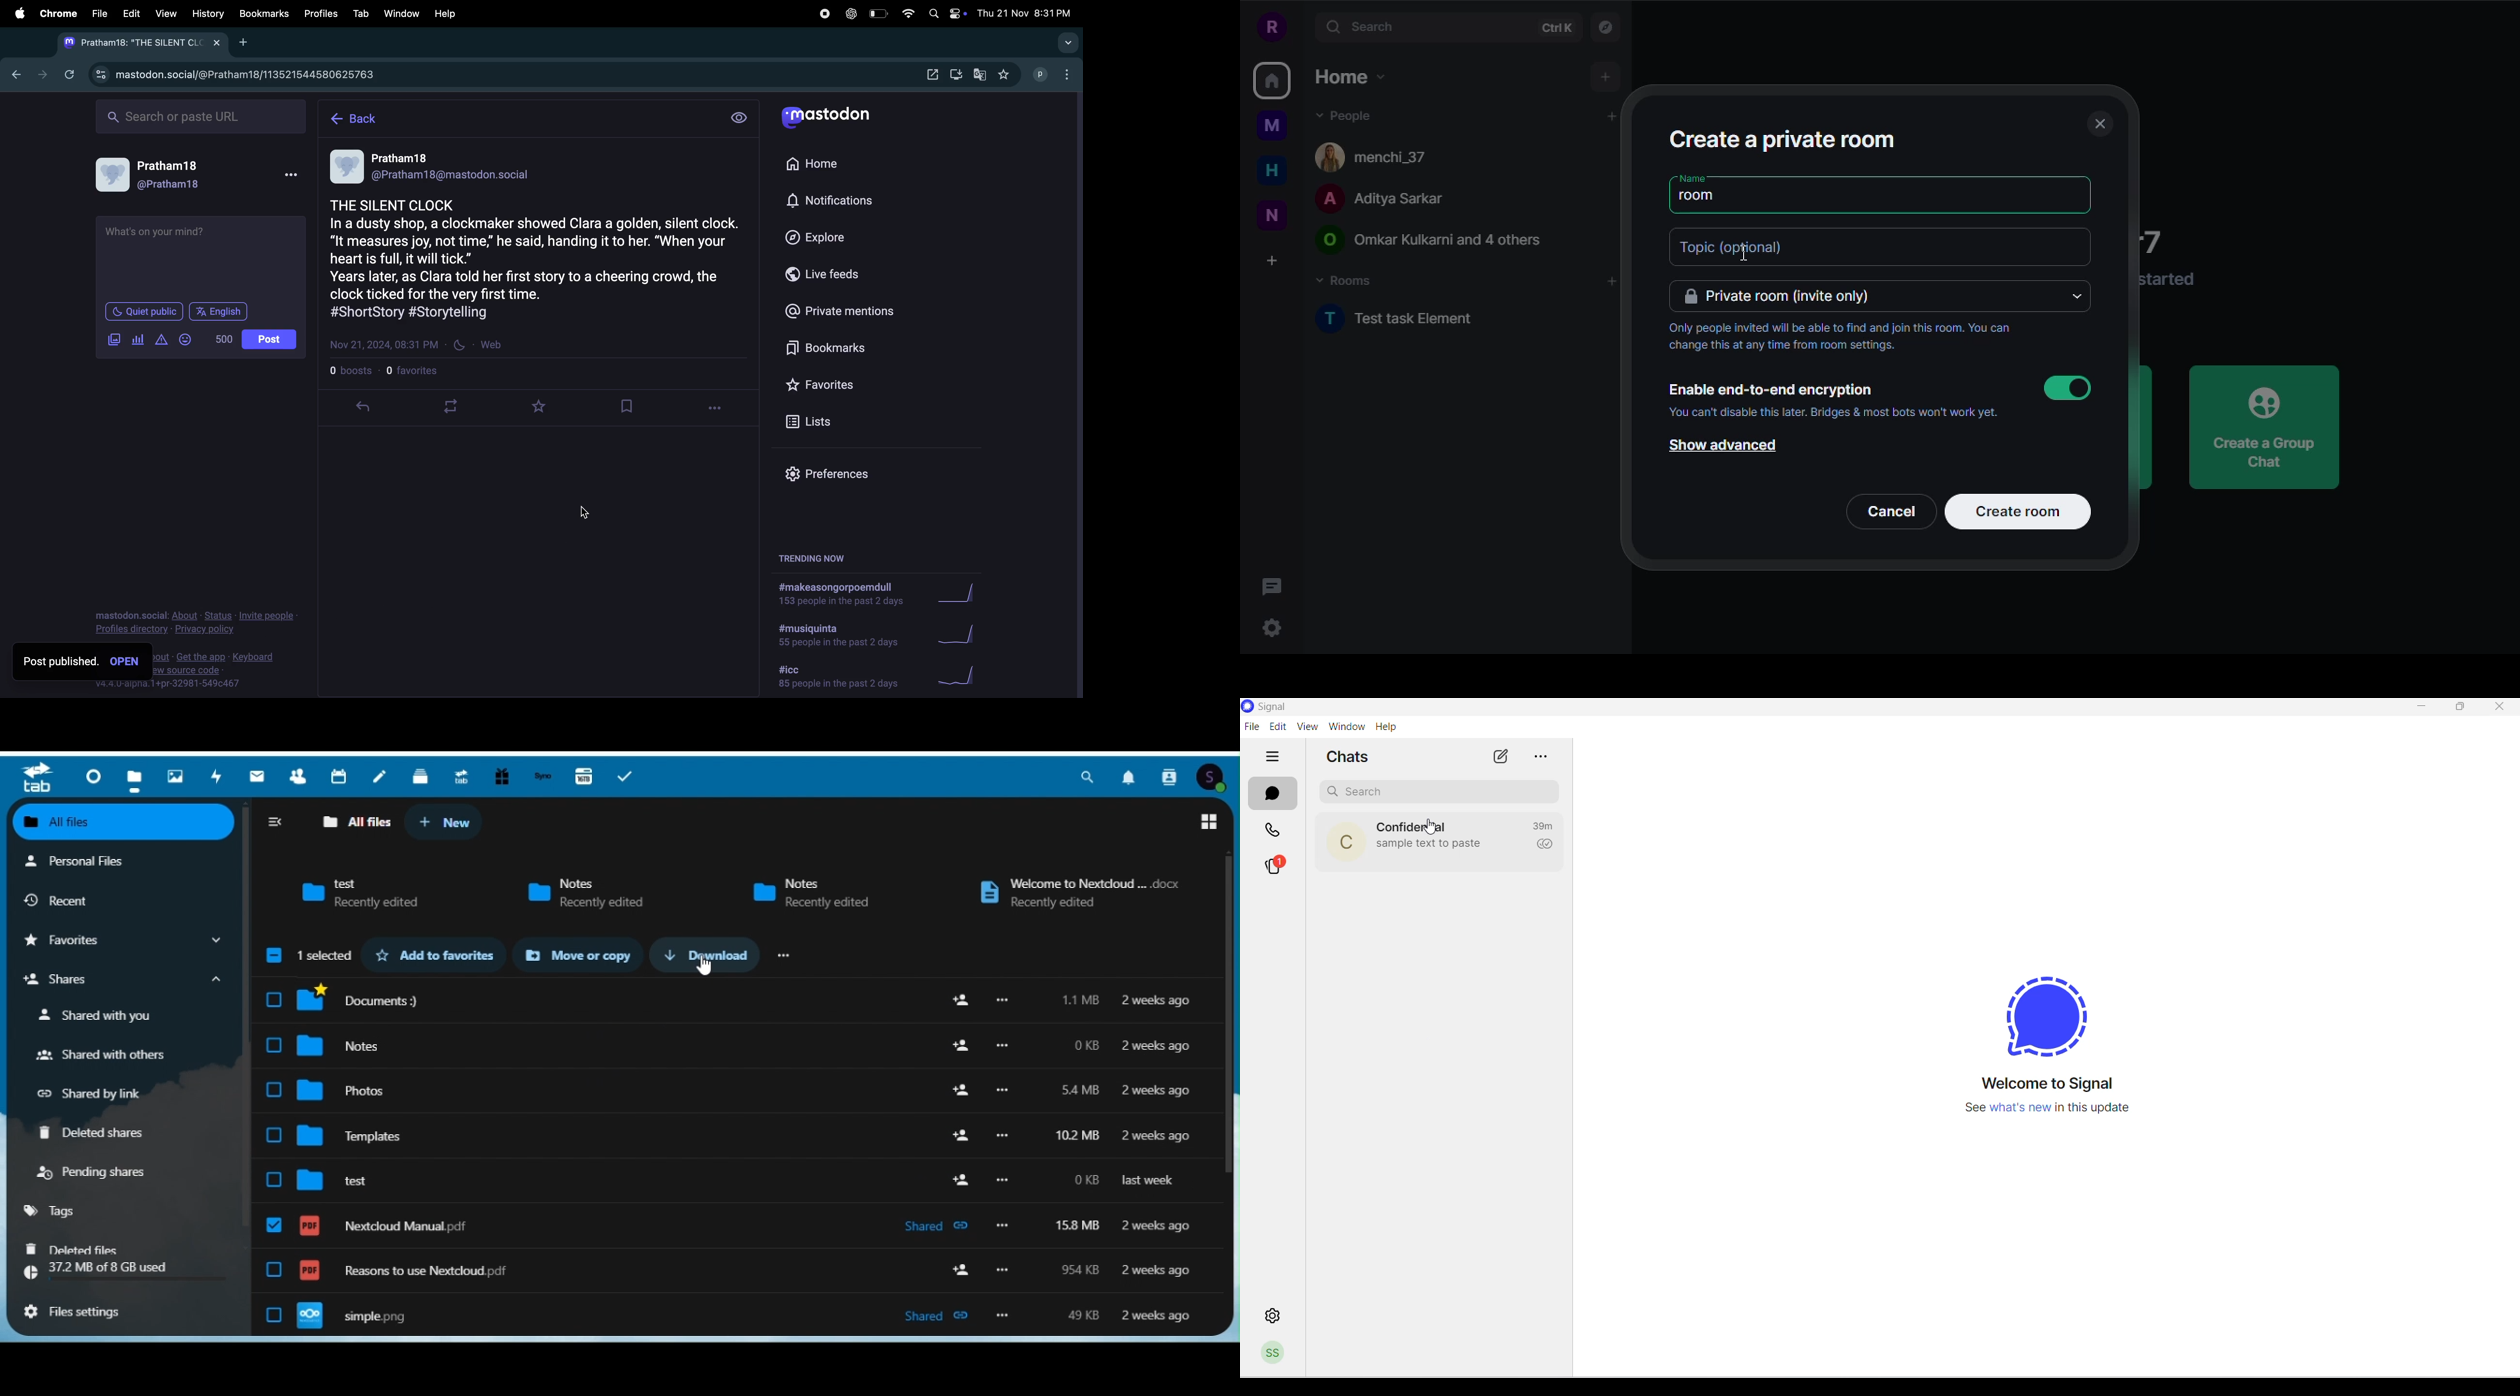  Describe the element at coordinates (834, 383) in the screenshot. I see `favourites` at that location.